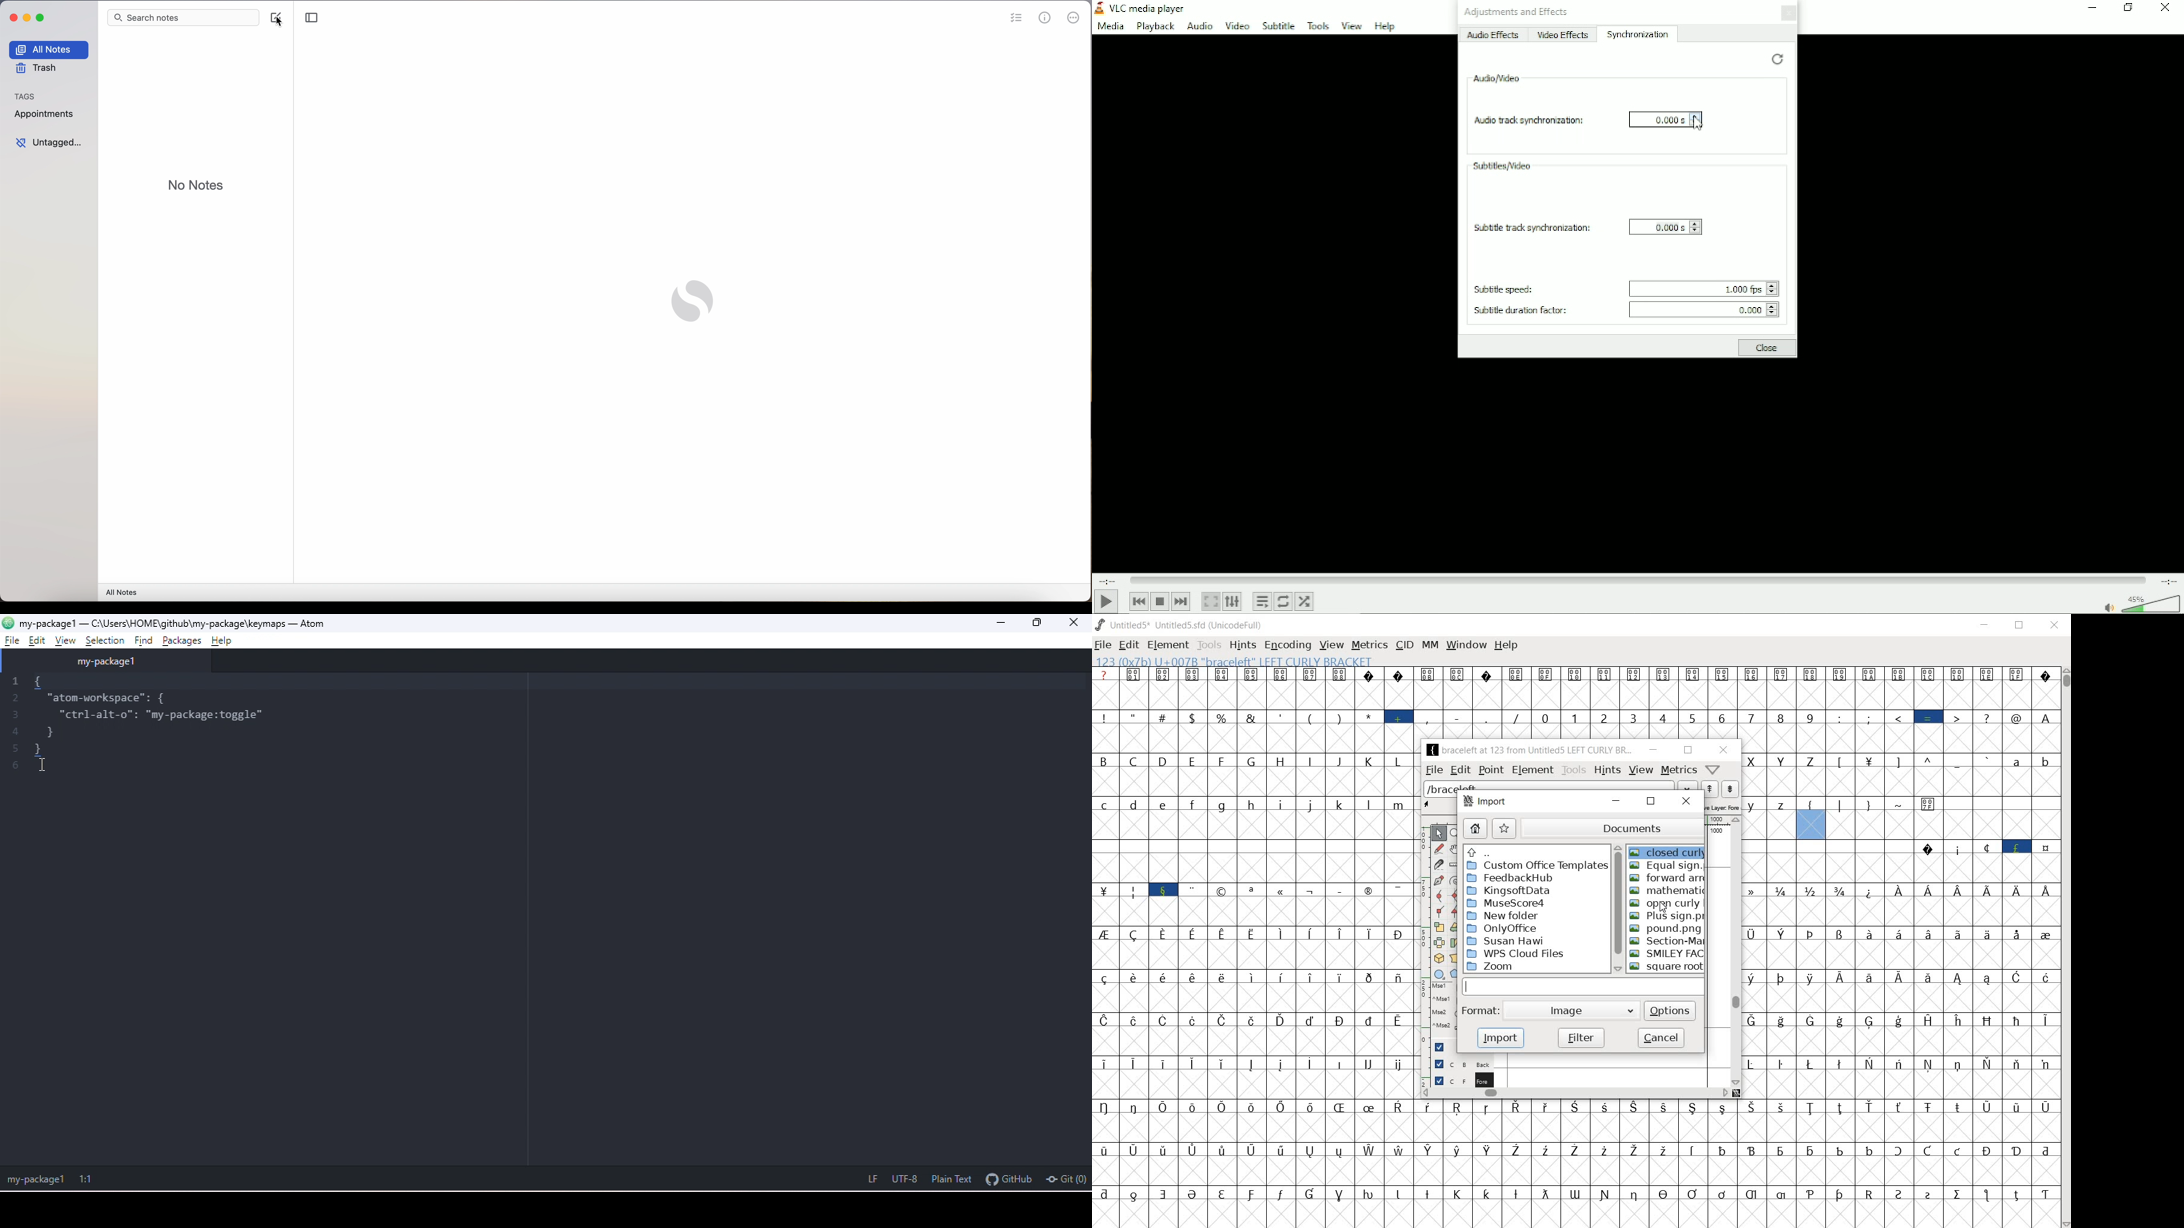 This screenshot has width=2184, height=1232. I want to click on Help, so click(1386, 26).